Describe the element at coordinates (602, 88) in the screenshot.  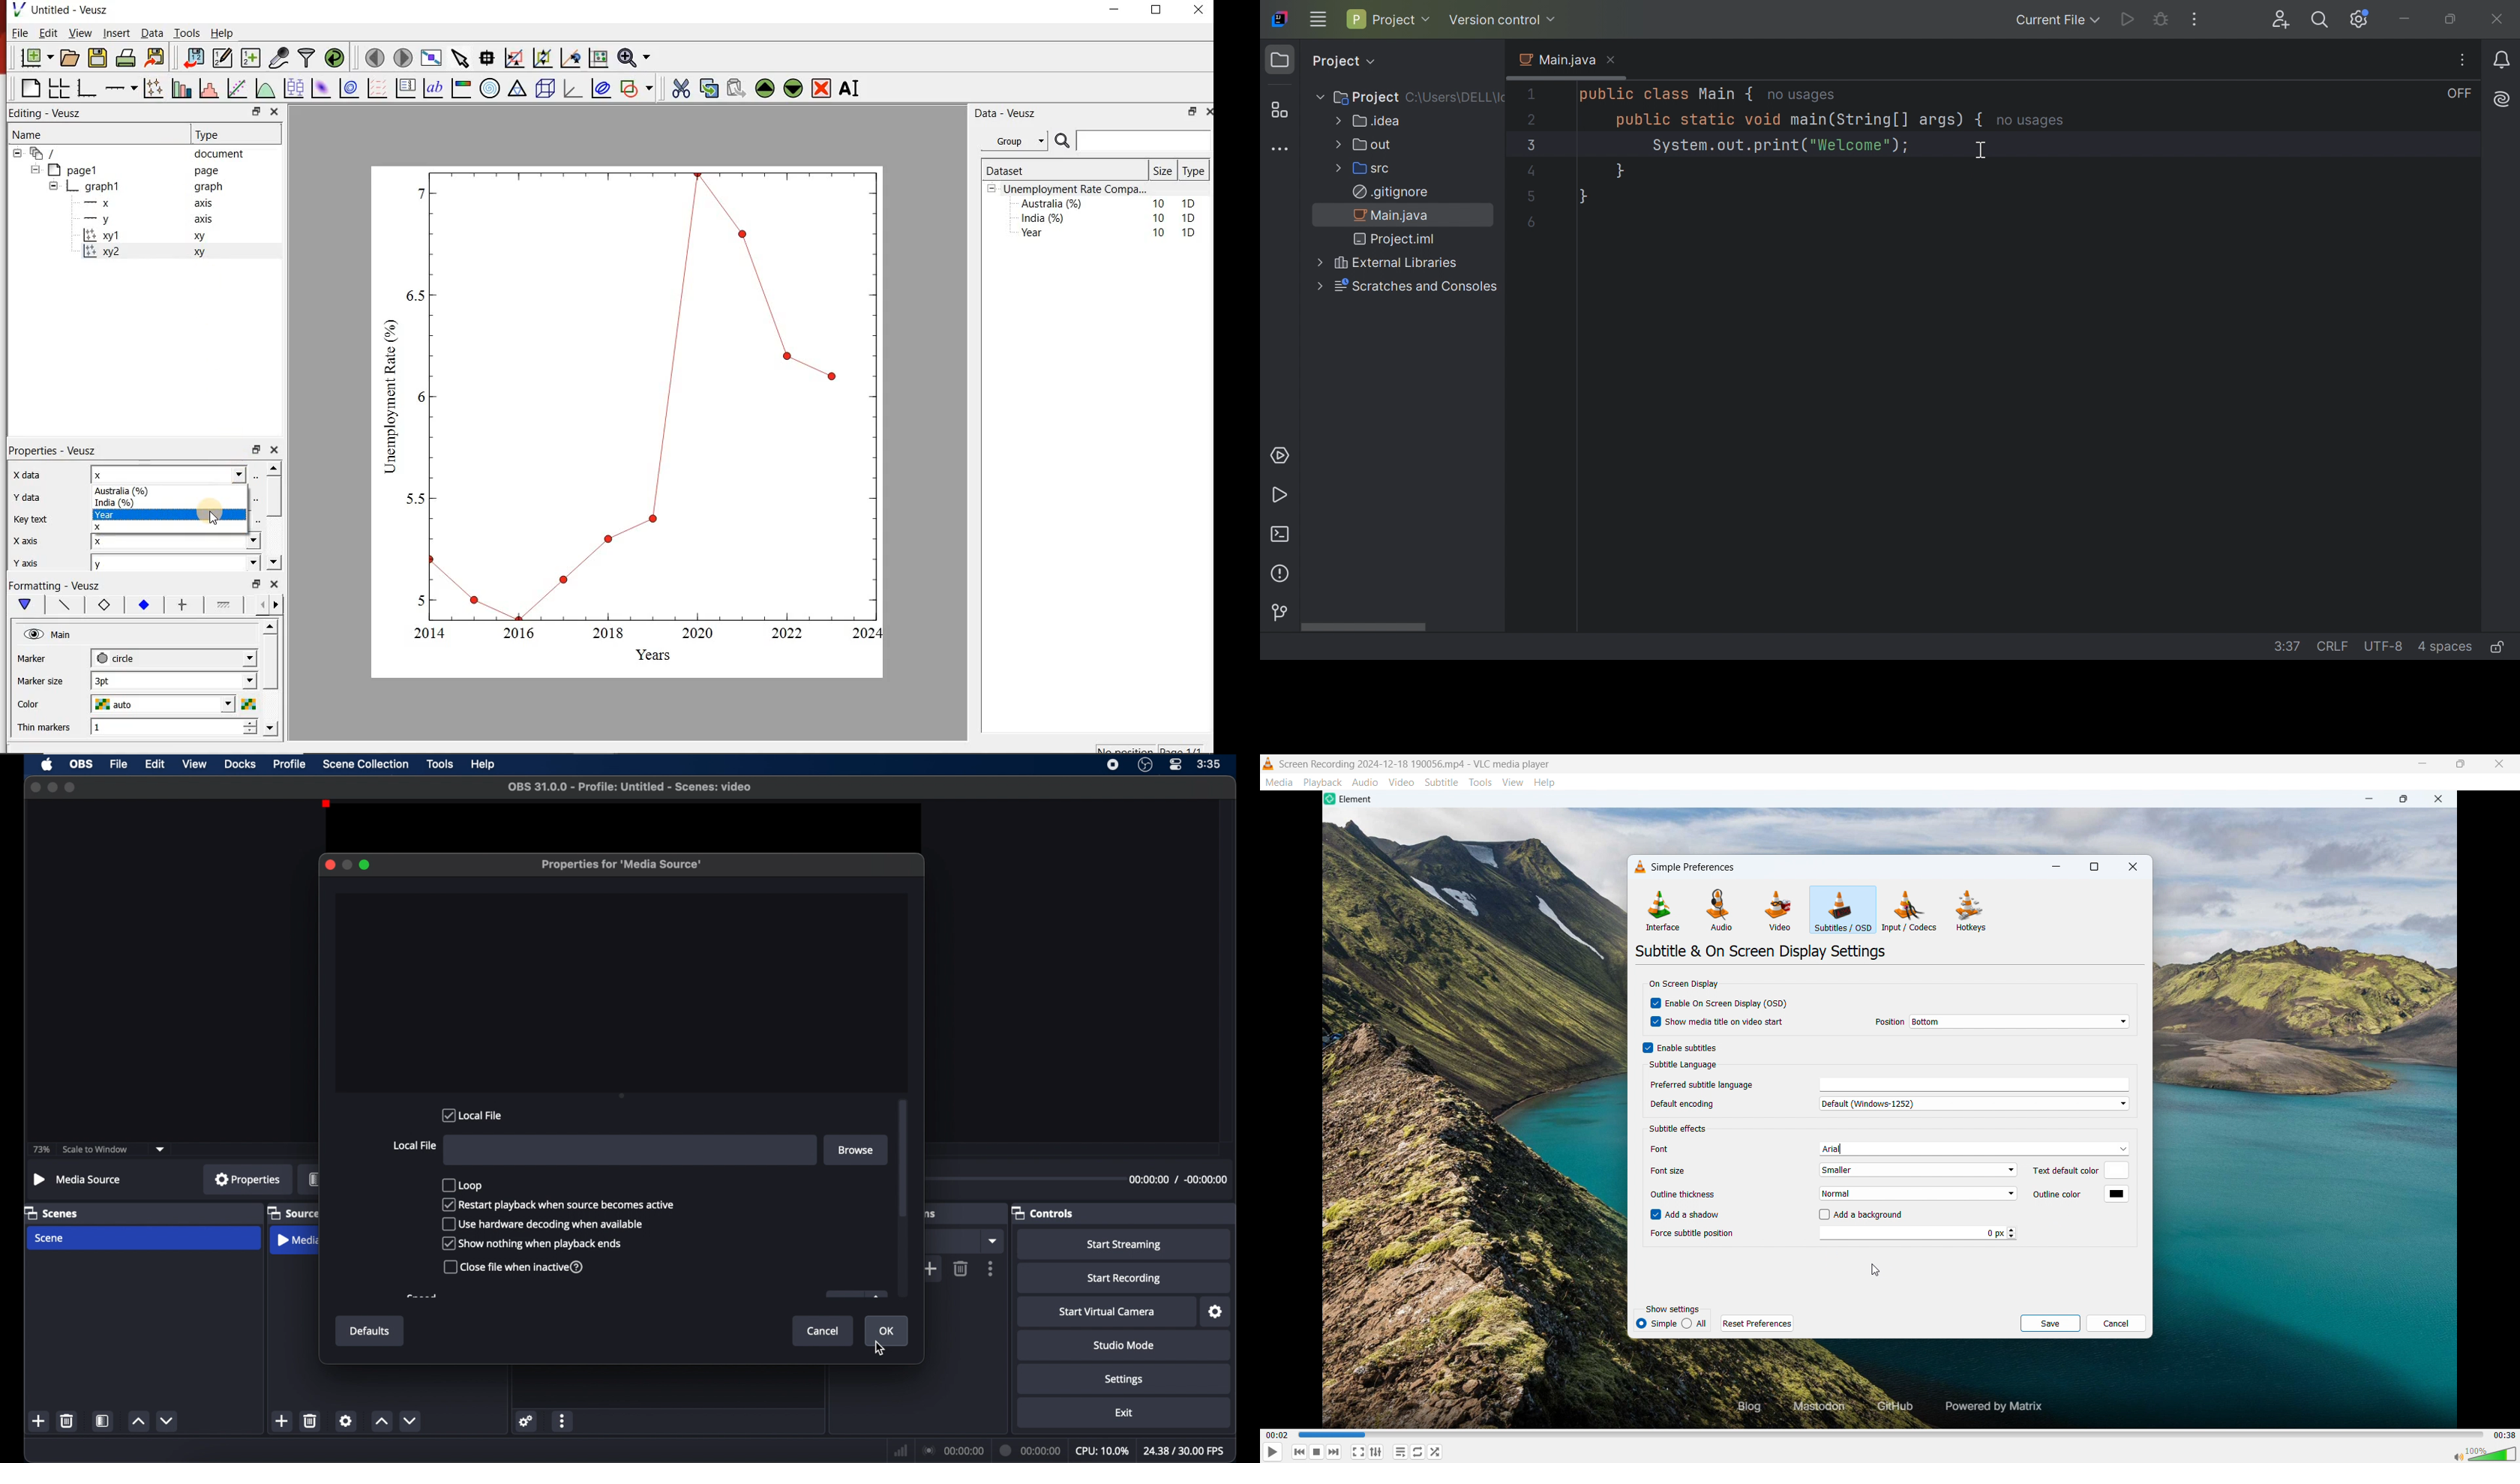
I see `plot covariance ellipses` at that location.